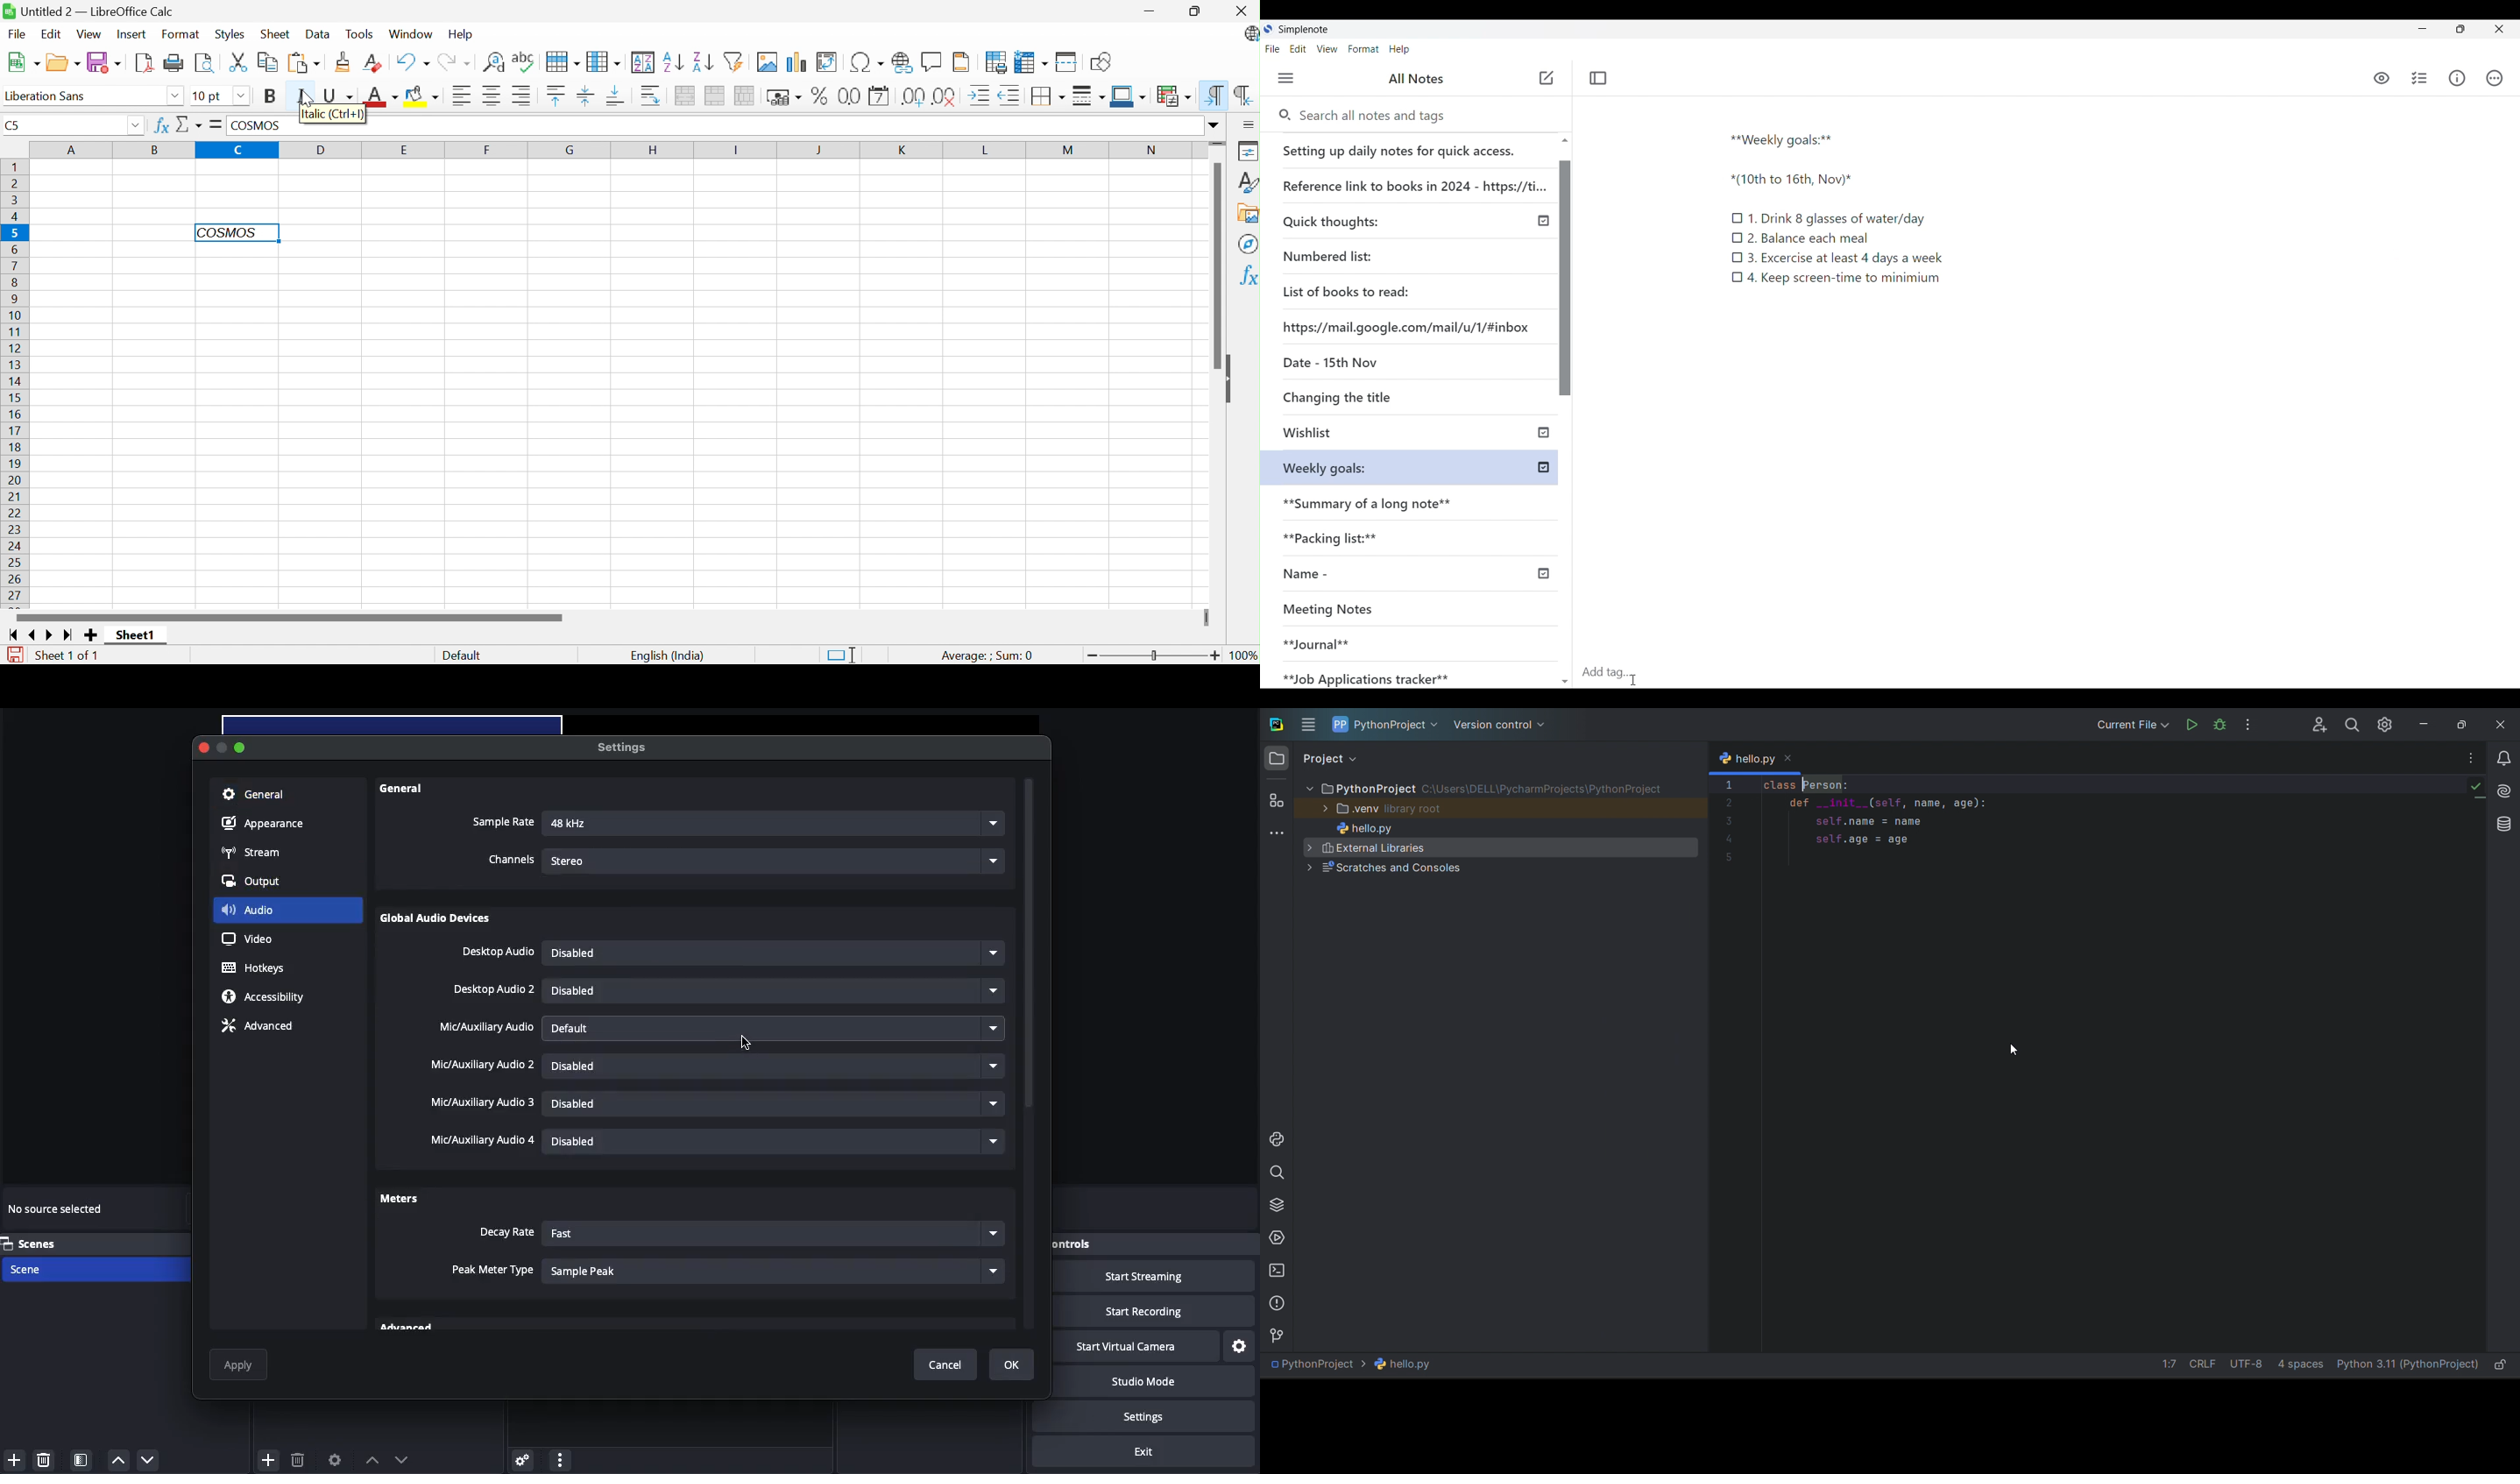 This screenshot has width=2520, height=1484. Describe the element at coordinates (666, 655) in the screenshot. I see `English (India)` at that location.